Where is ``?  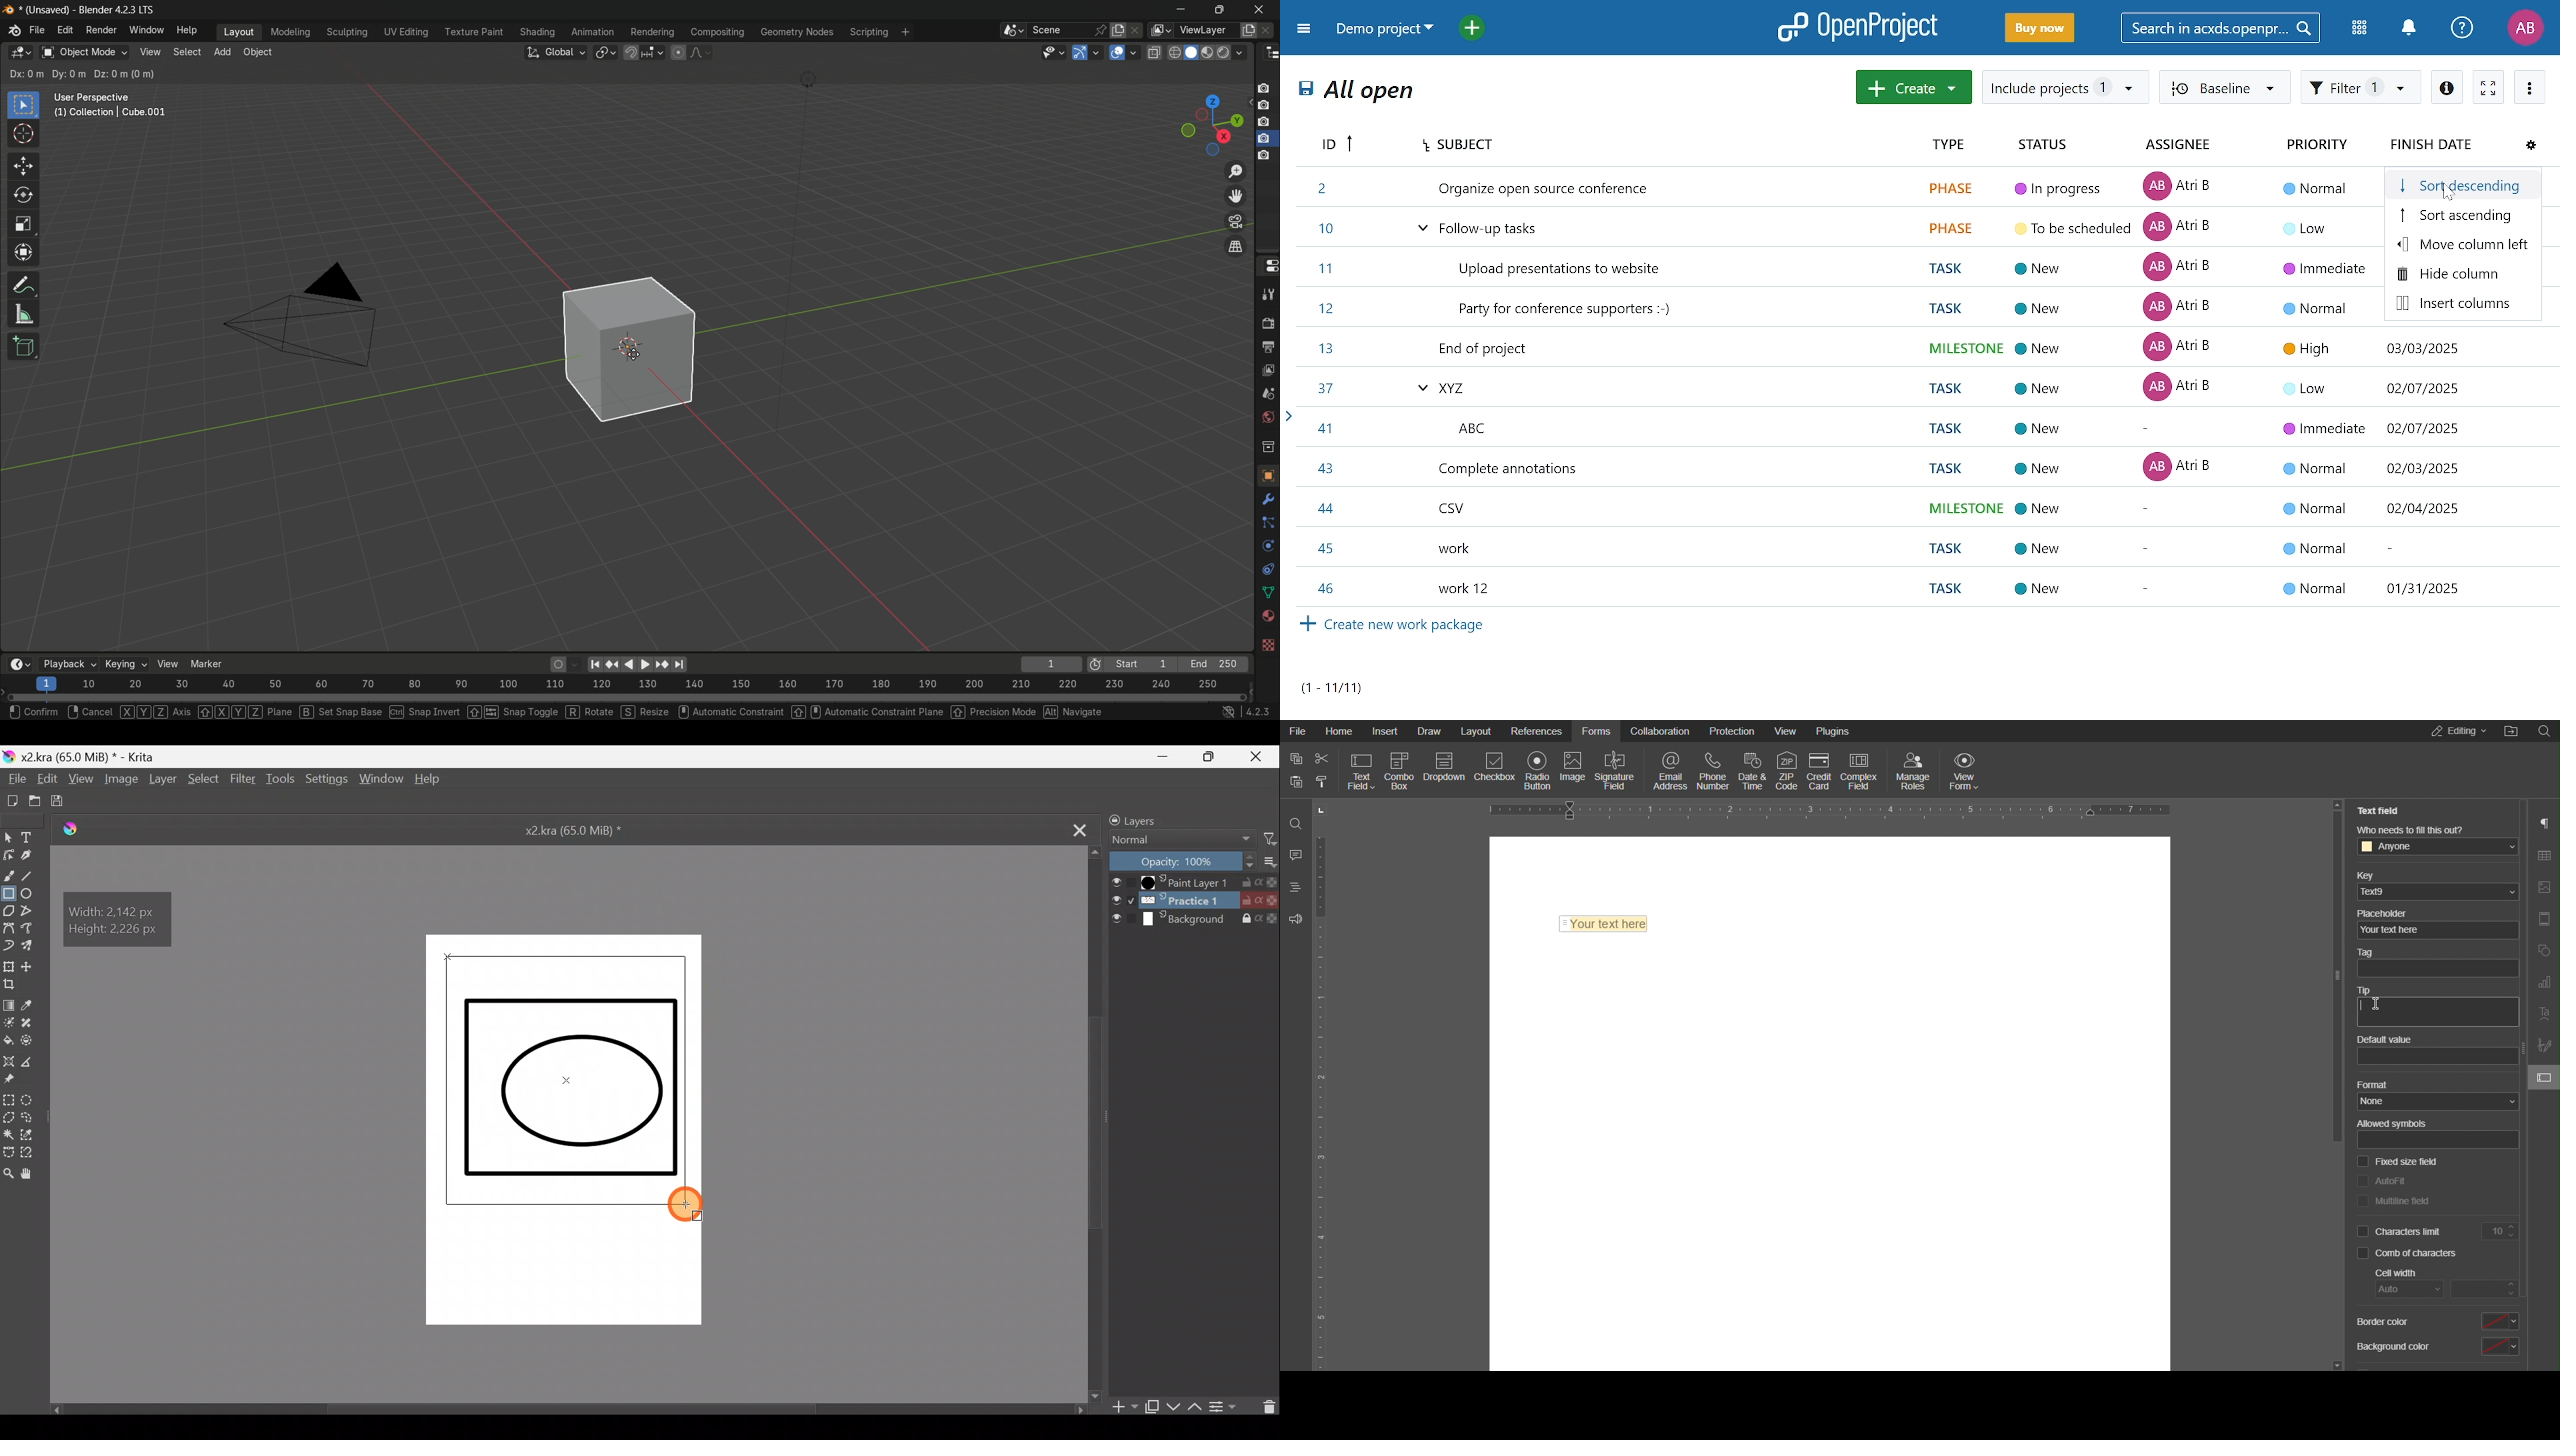
 is located at coordinates (2543, 733).